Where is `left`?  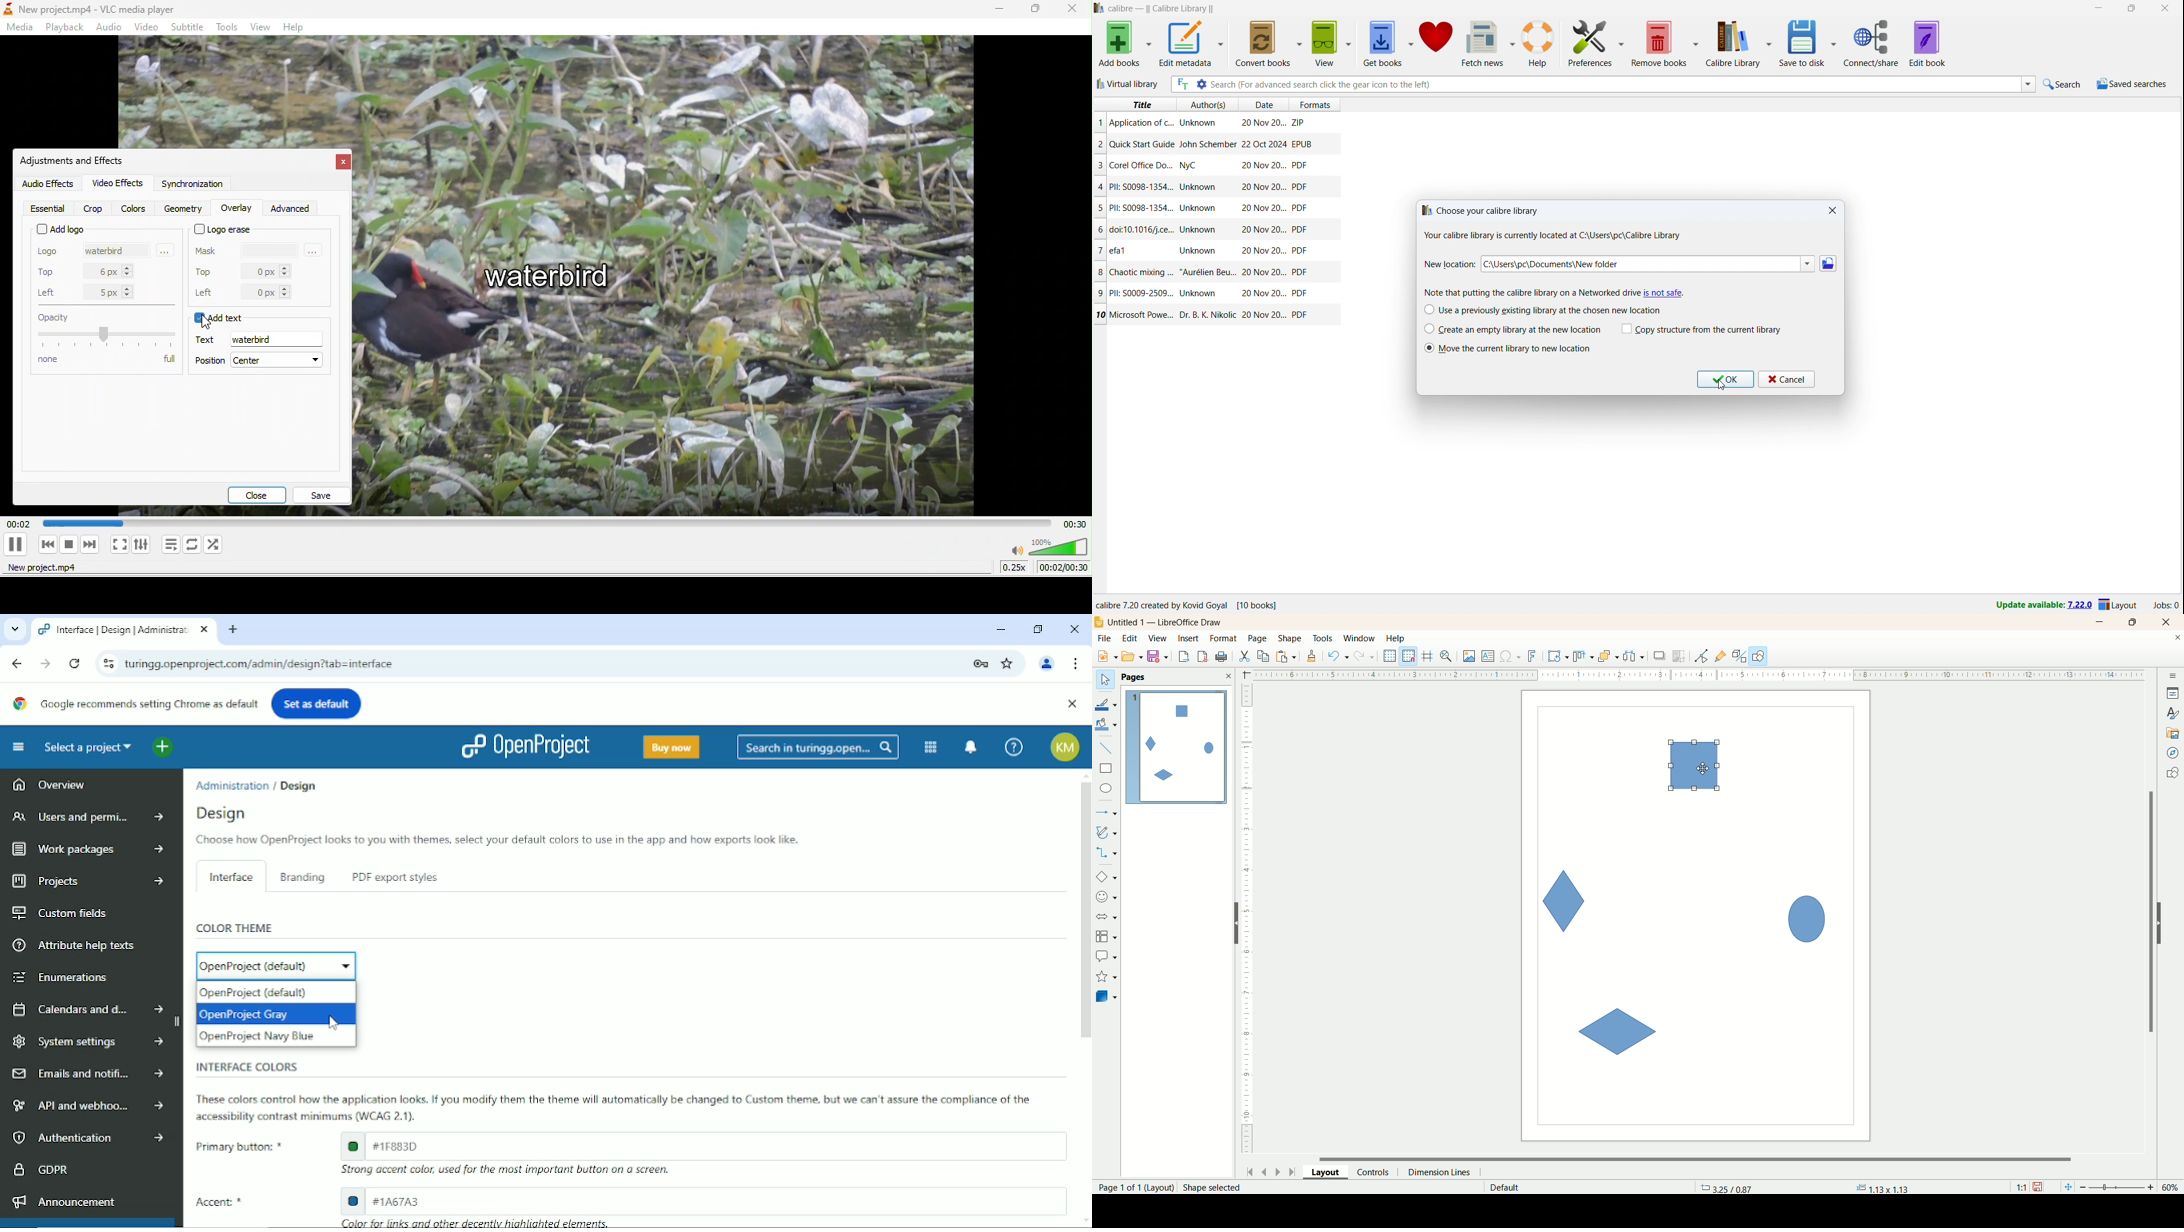
left is located at coordinates (209, 292).